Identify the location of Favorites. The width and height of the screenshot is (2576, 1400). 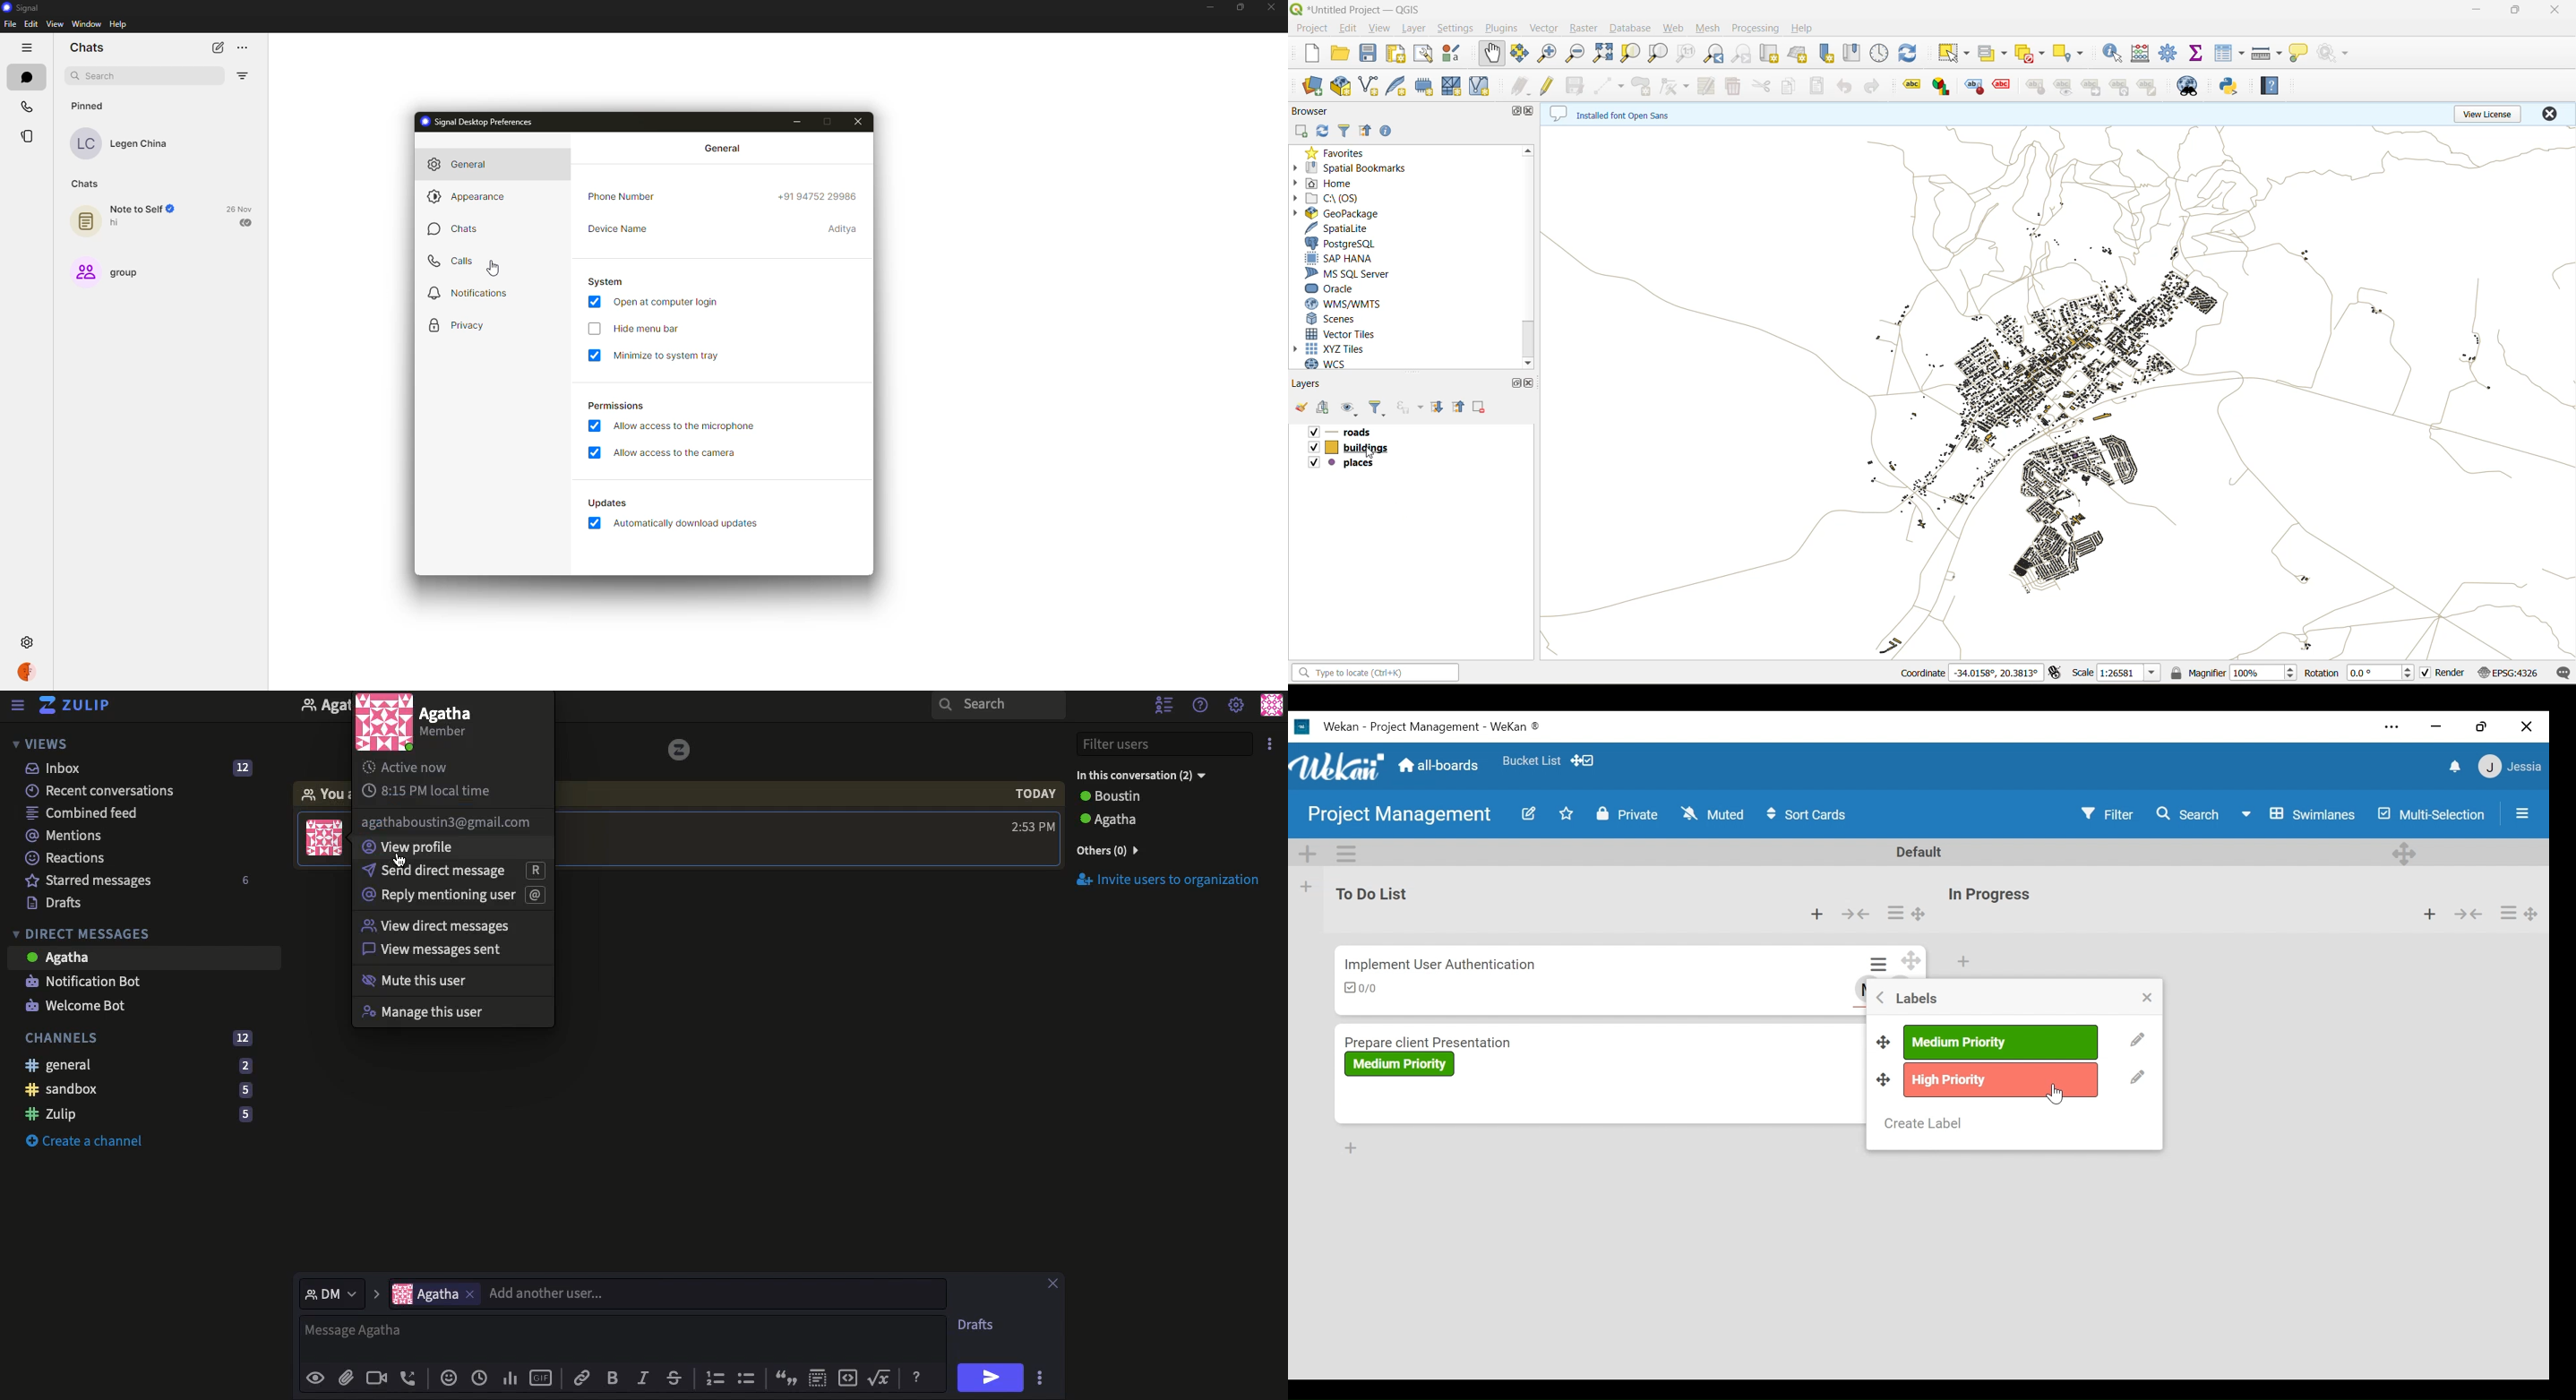
(1532, 760).